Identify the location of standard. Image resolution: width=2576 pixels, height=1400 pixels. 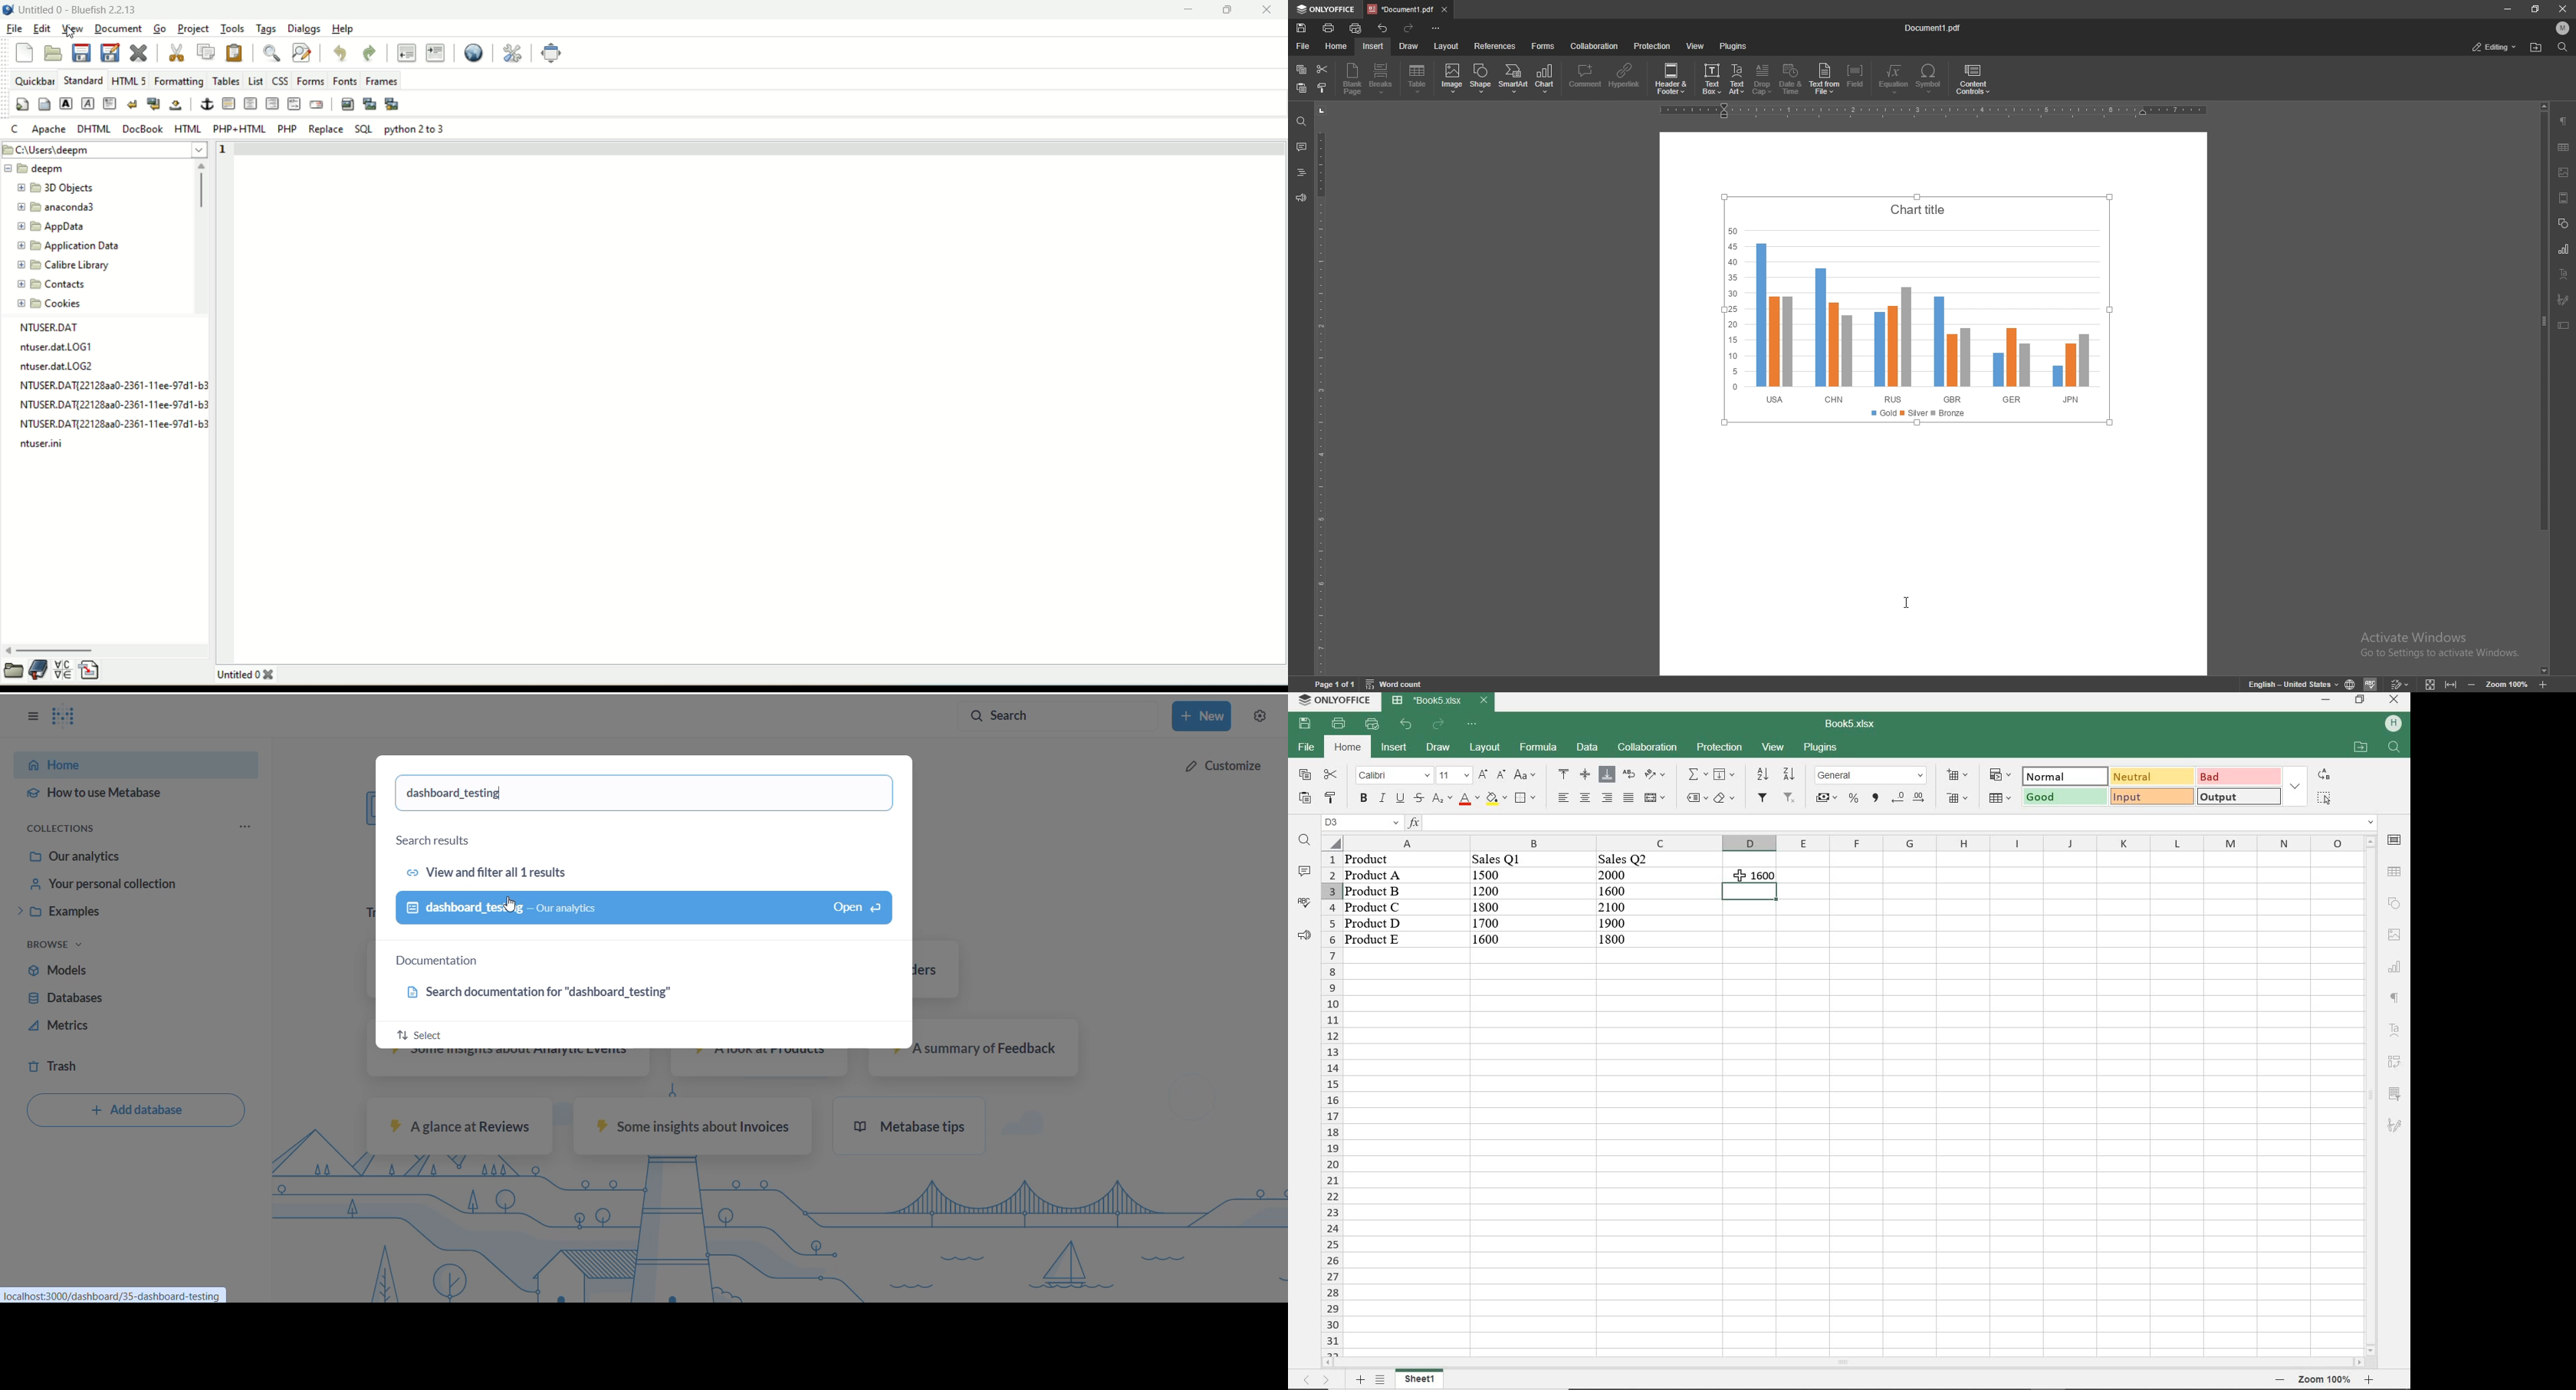
(82, 80).